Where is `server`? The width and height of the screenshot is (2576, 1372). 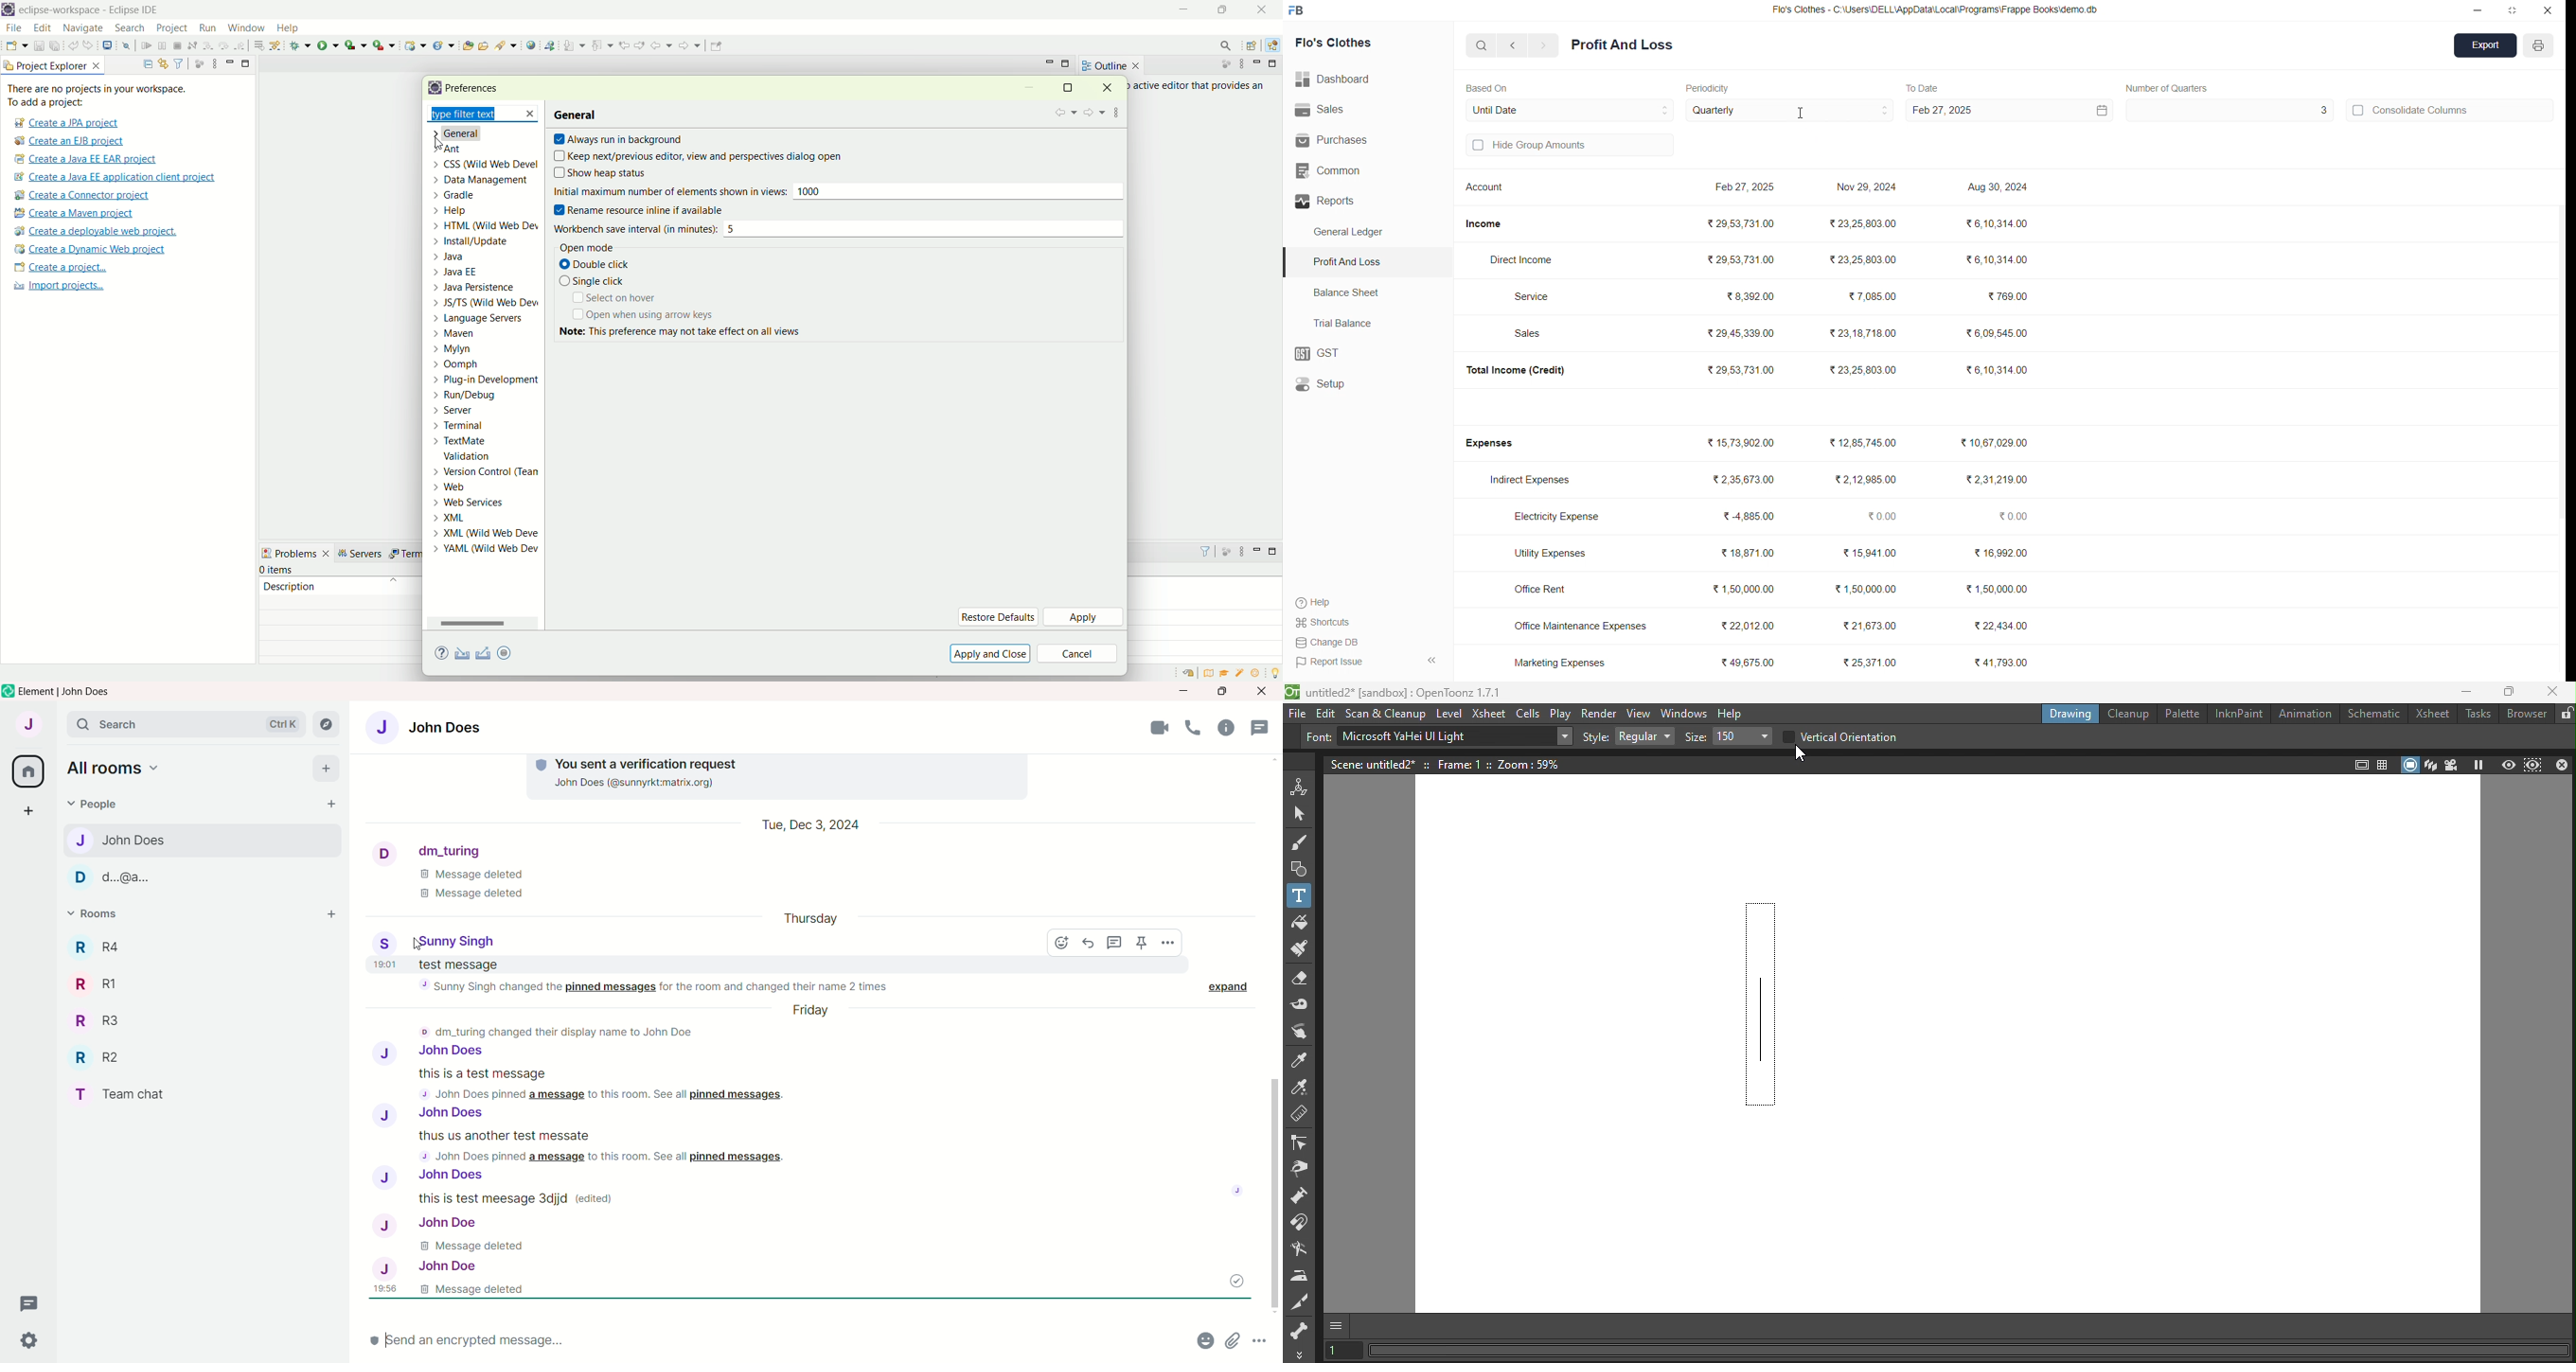 server is located at coordinates (486, 413).